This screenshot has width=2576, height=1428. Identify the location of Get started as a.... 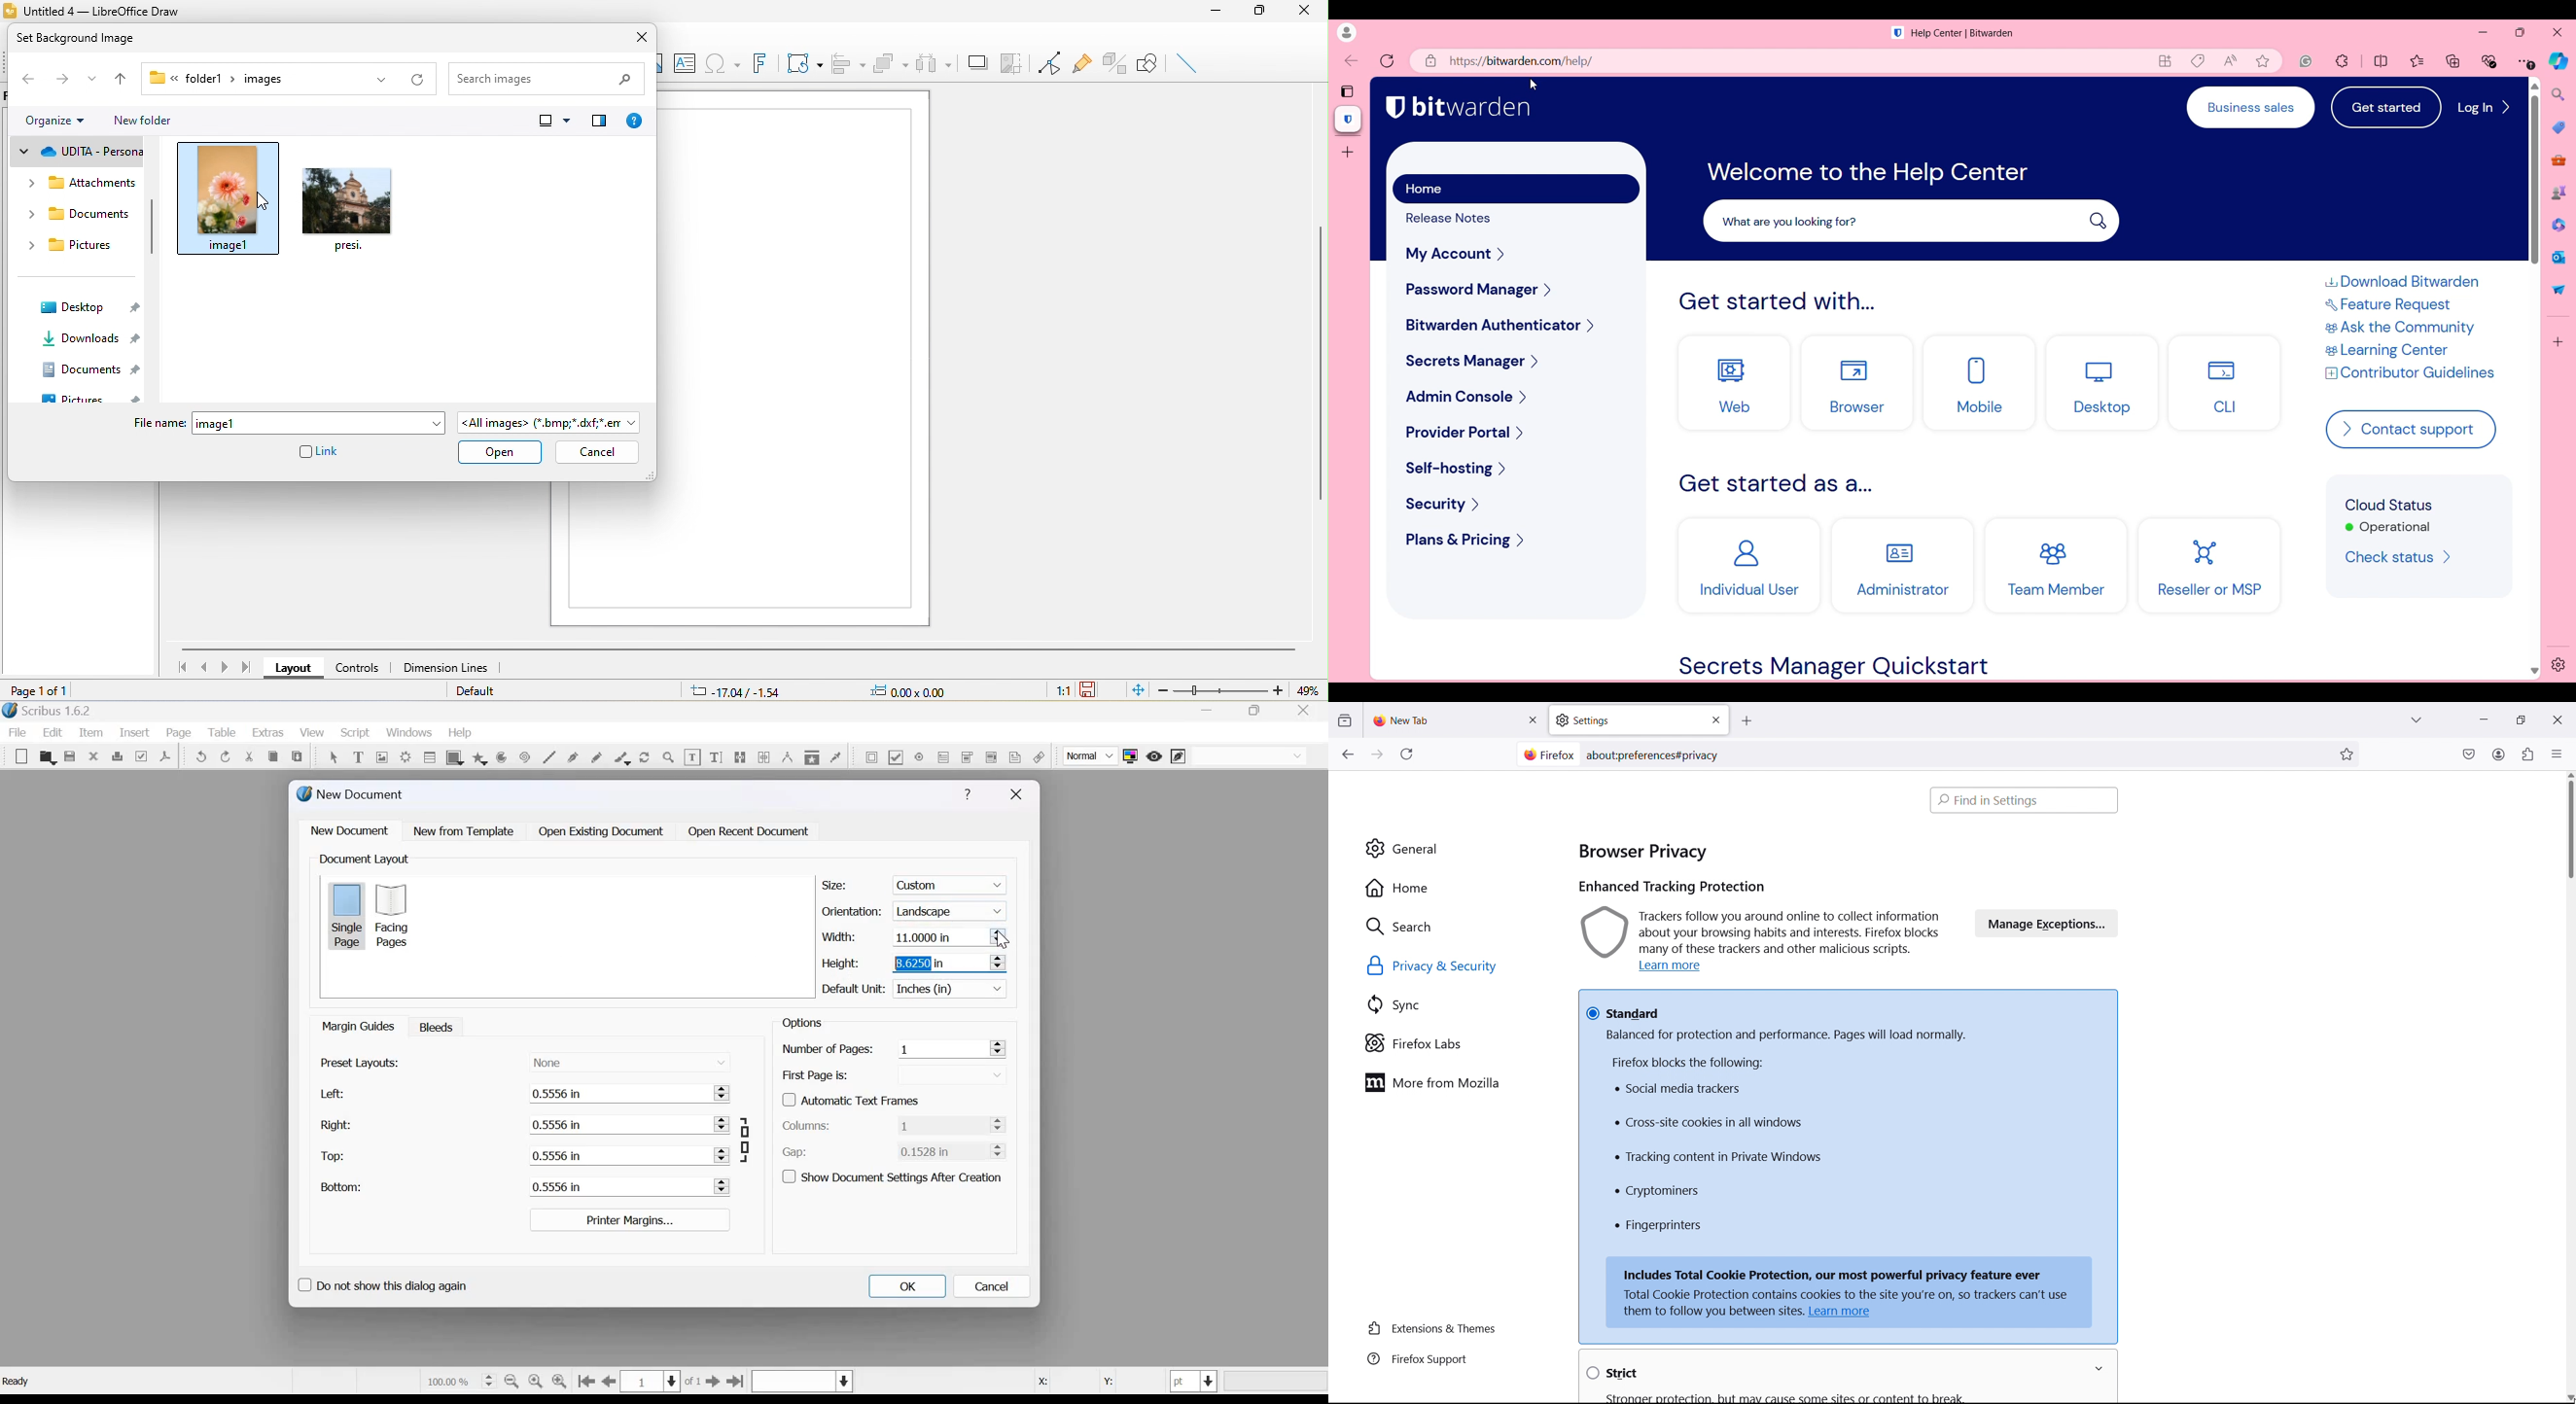
(1777, 483).